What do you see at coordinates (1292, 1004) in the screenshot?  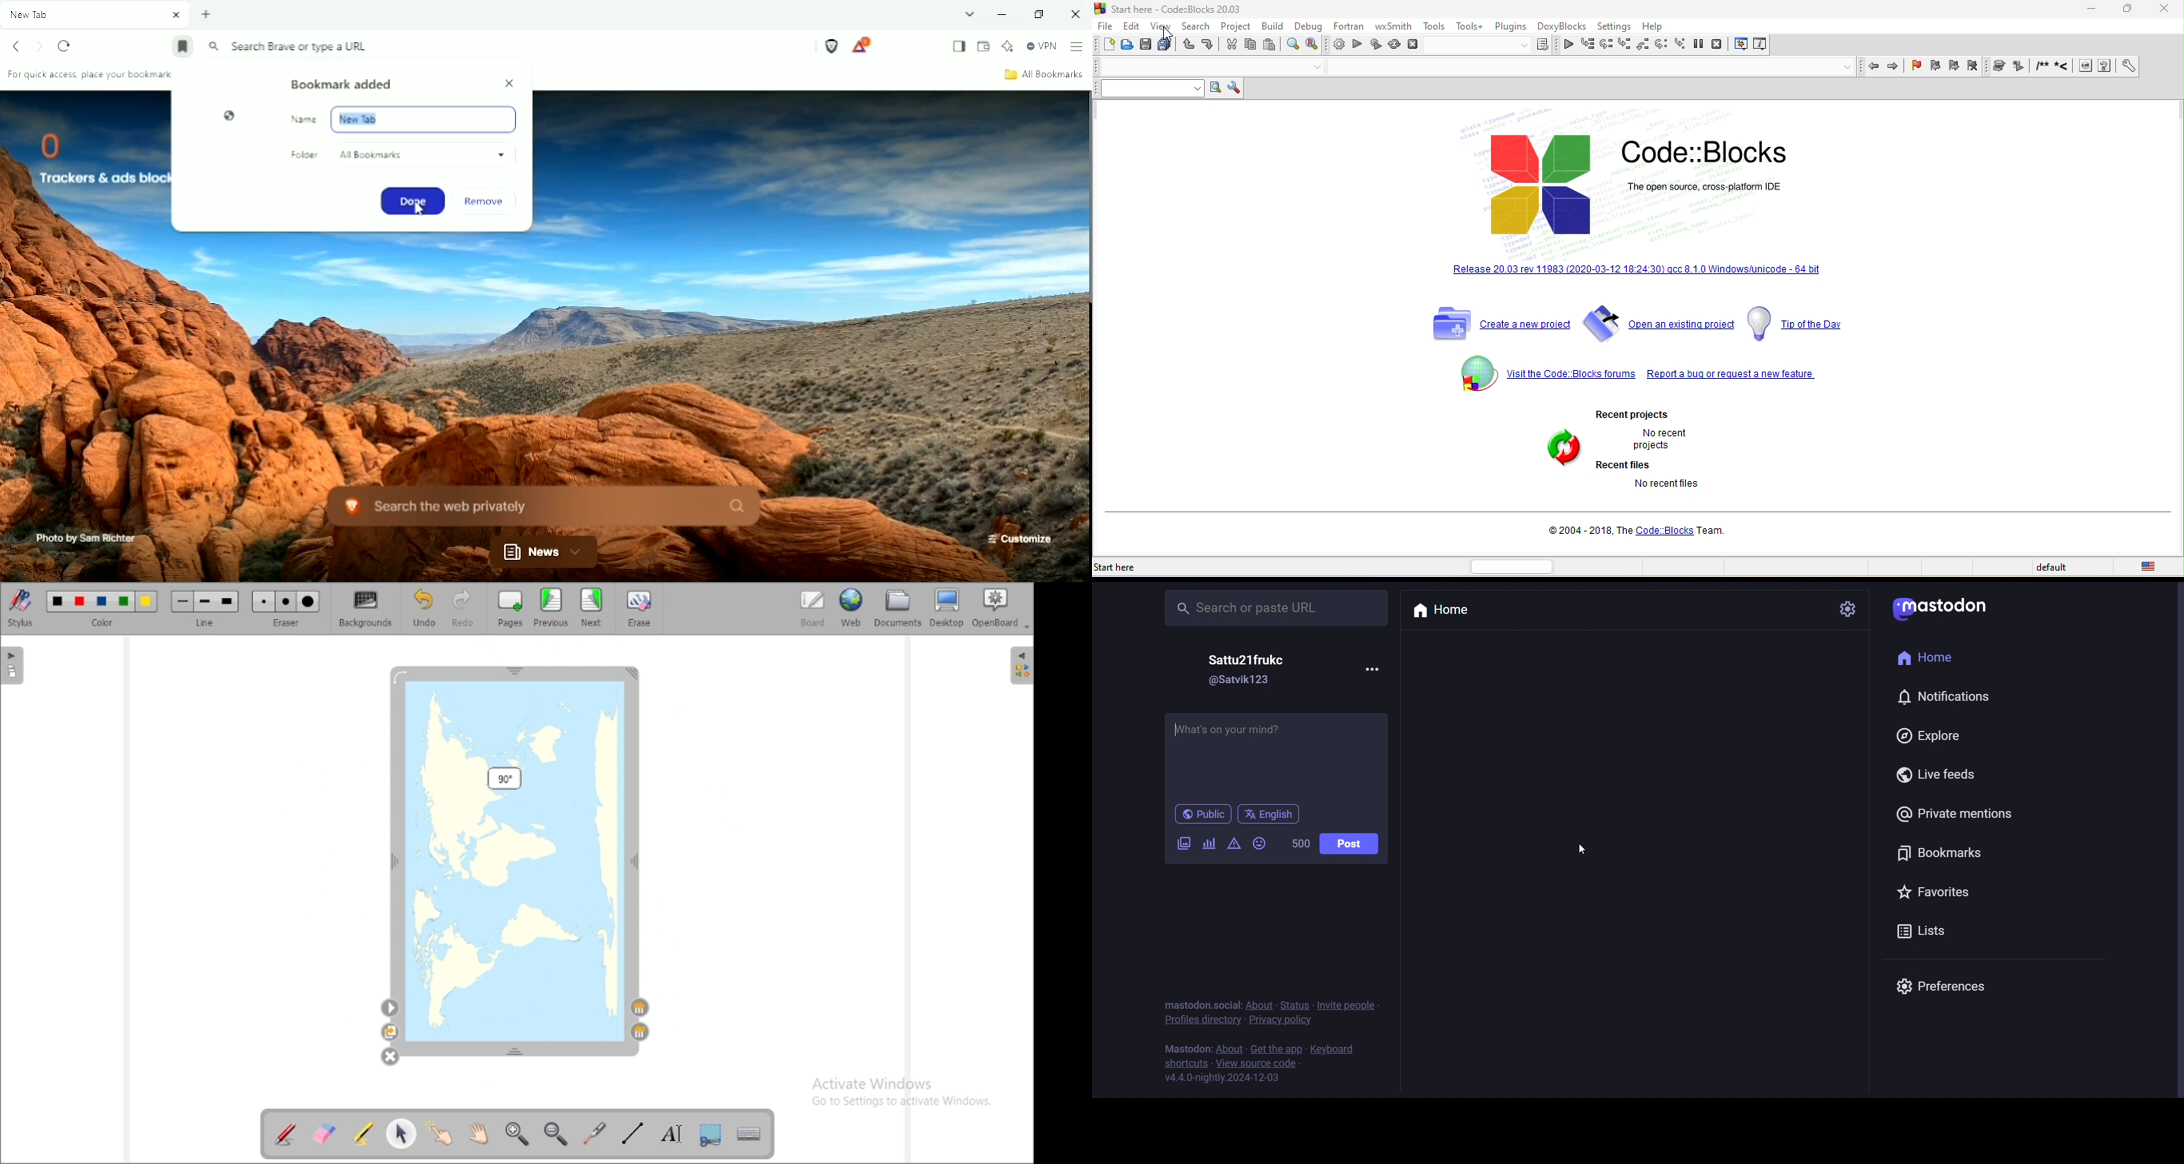 I see `status` at bounding box center [1292, 1004].